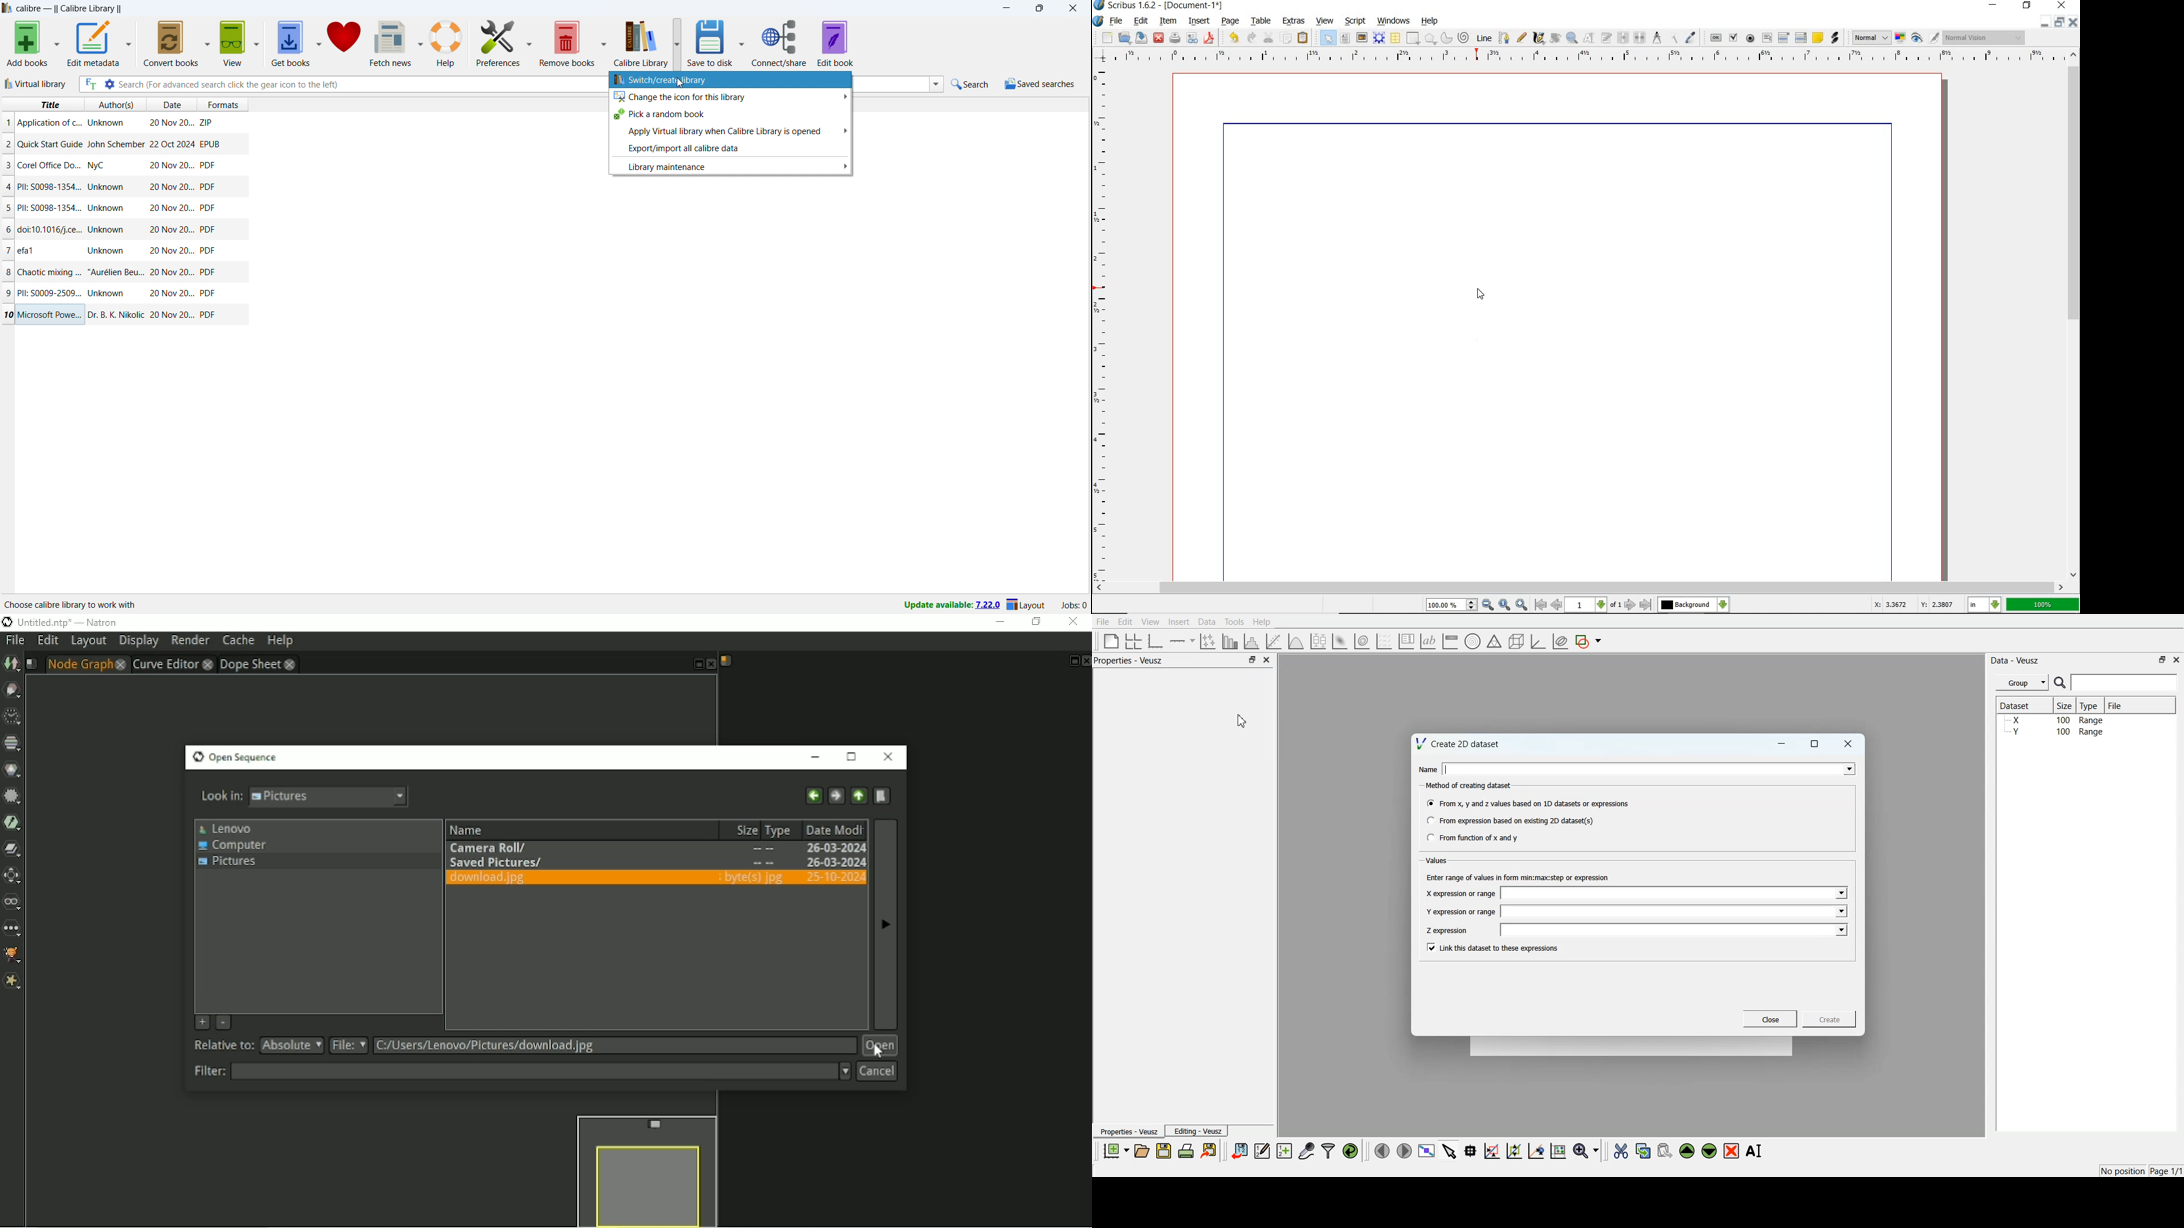 This screenshot has width=2184, height=1232. I want to click on select the current unit: in, so click(1984, 603).